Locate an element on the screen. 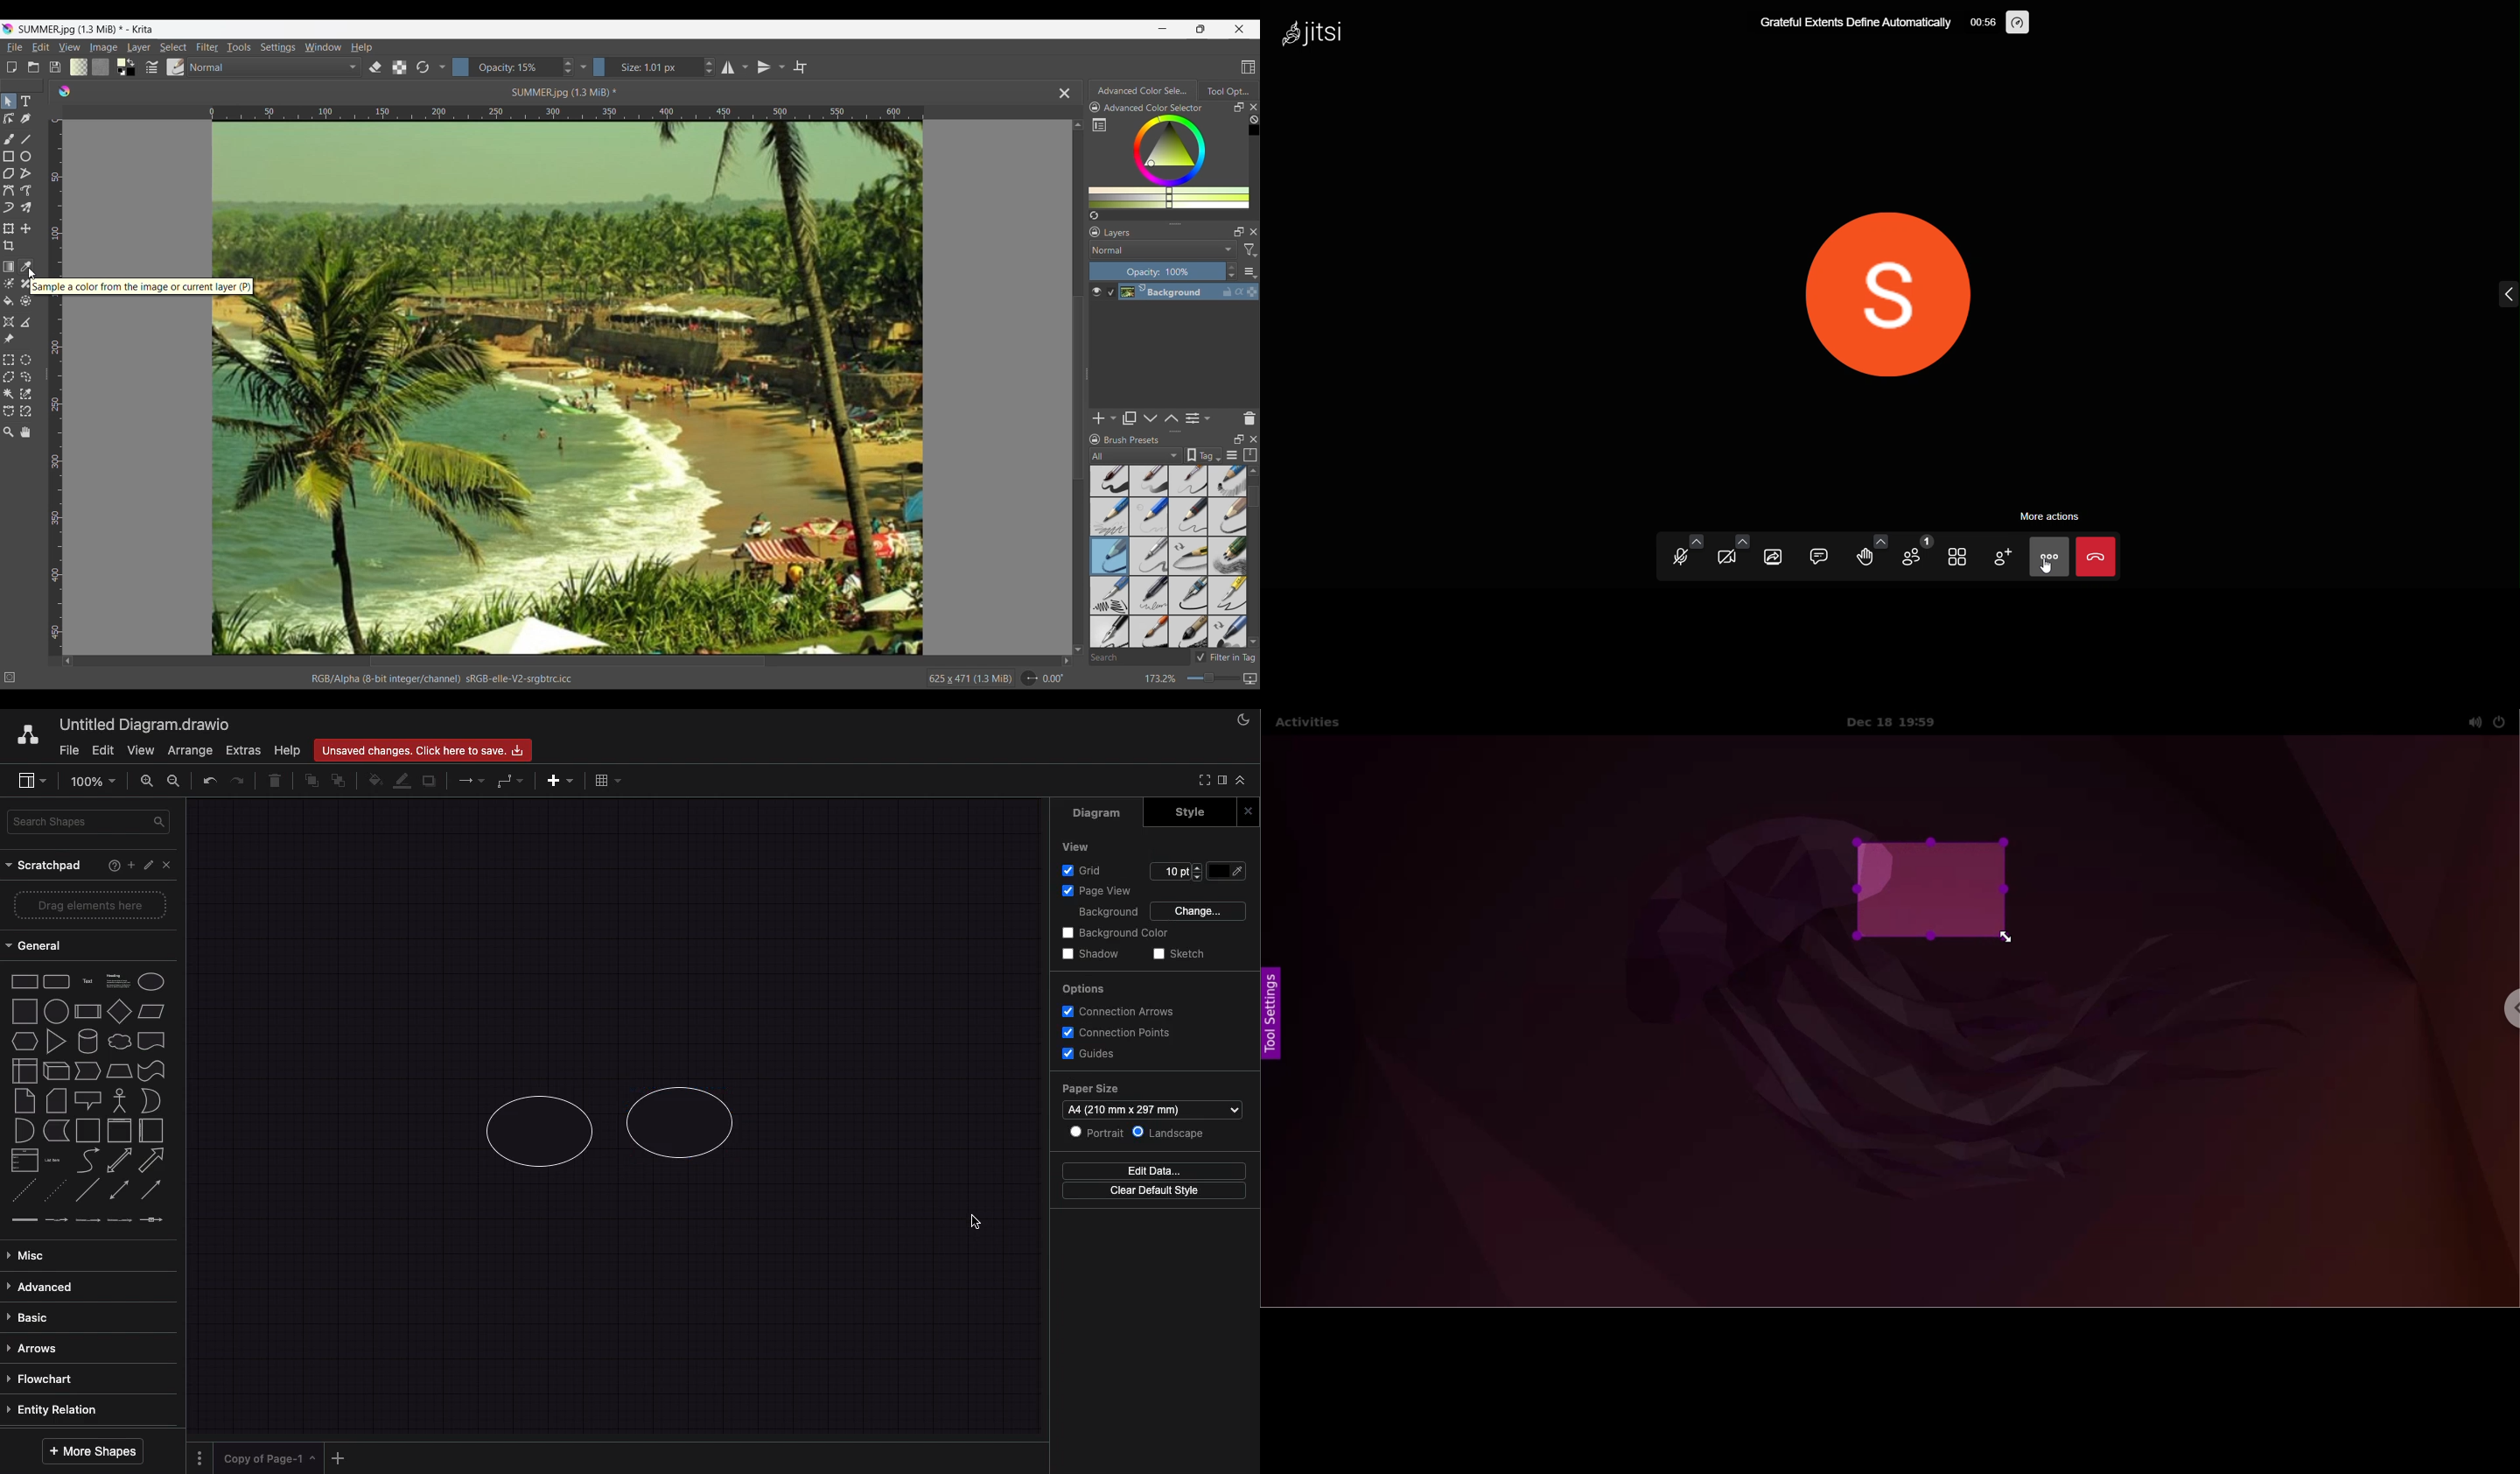  tape is located at coordinates (152, 1070).